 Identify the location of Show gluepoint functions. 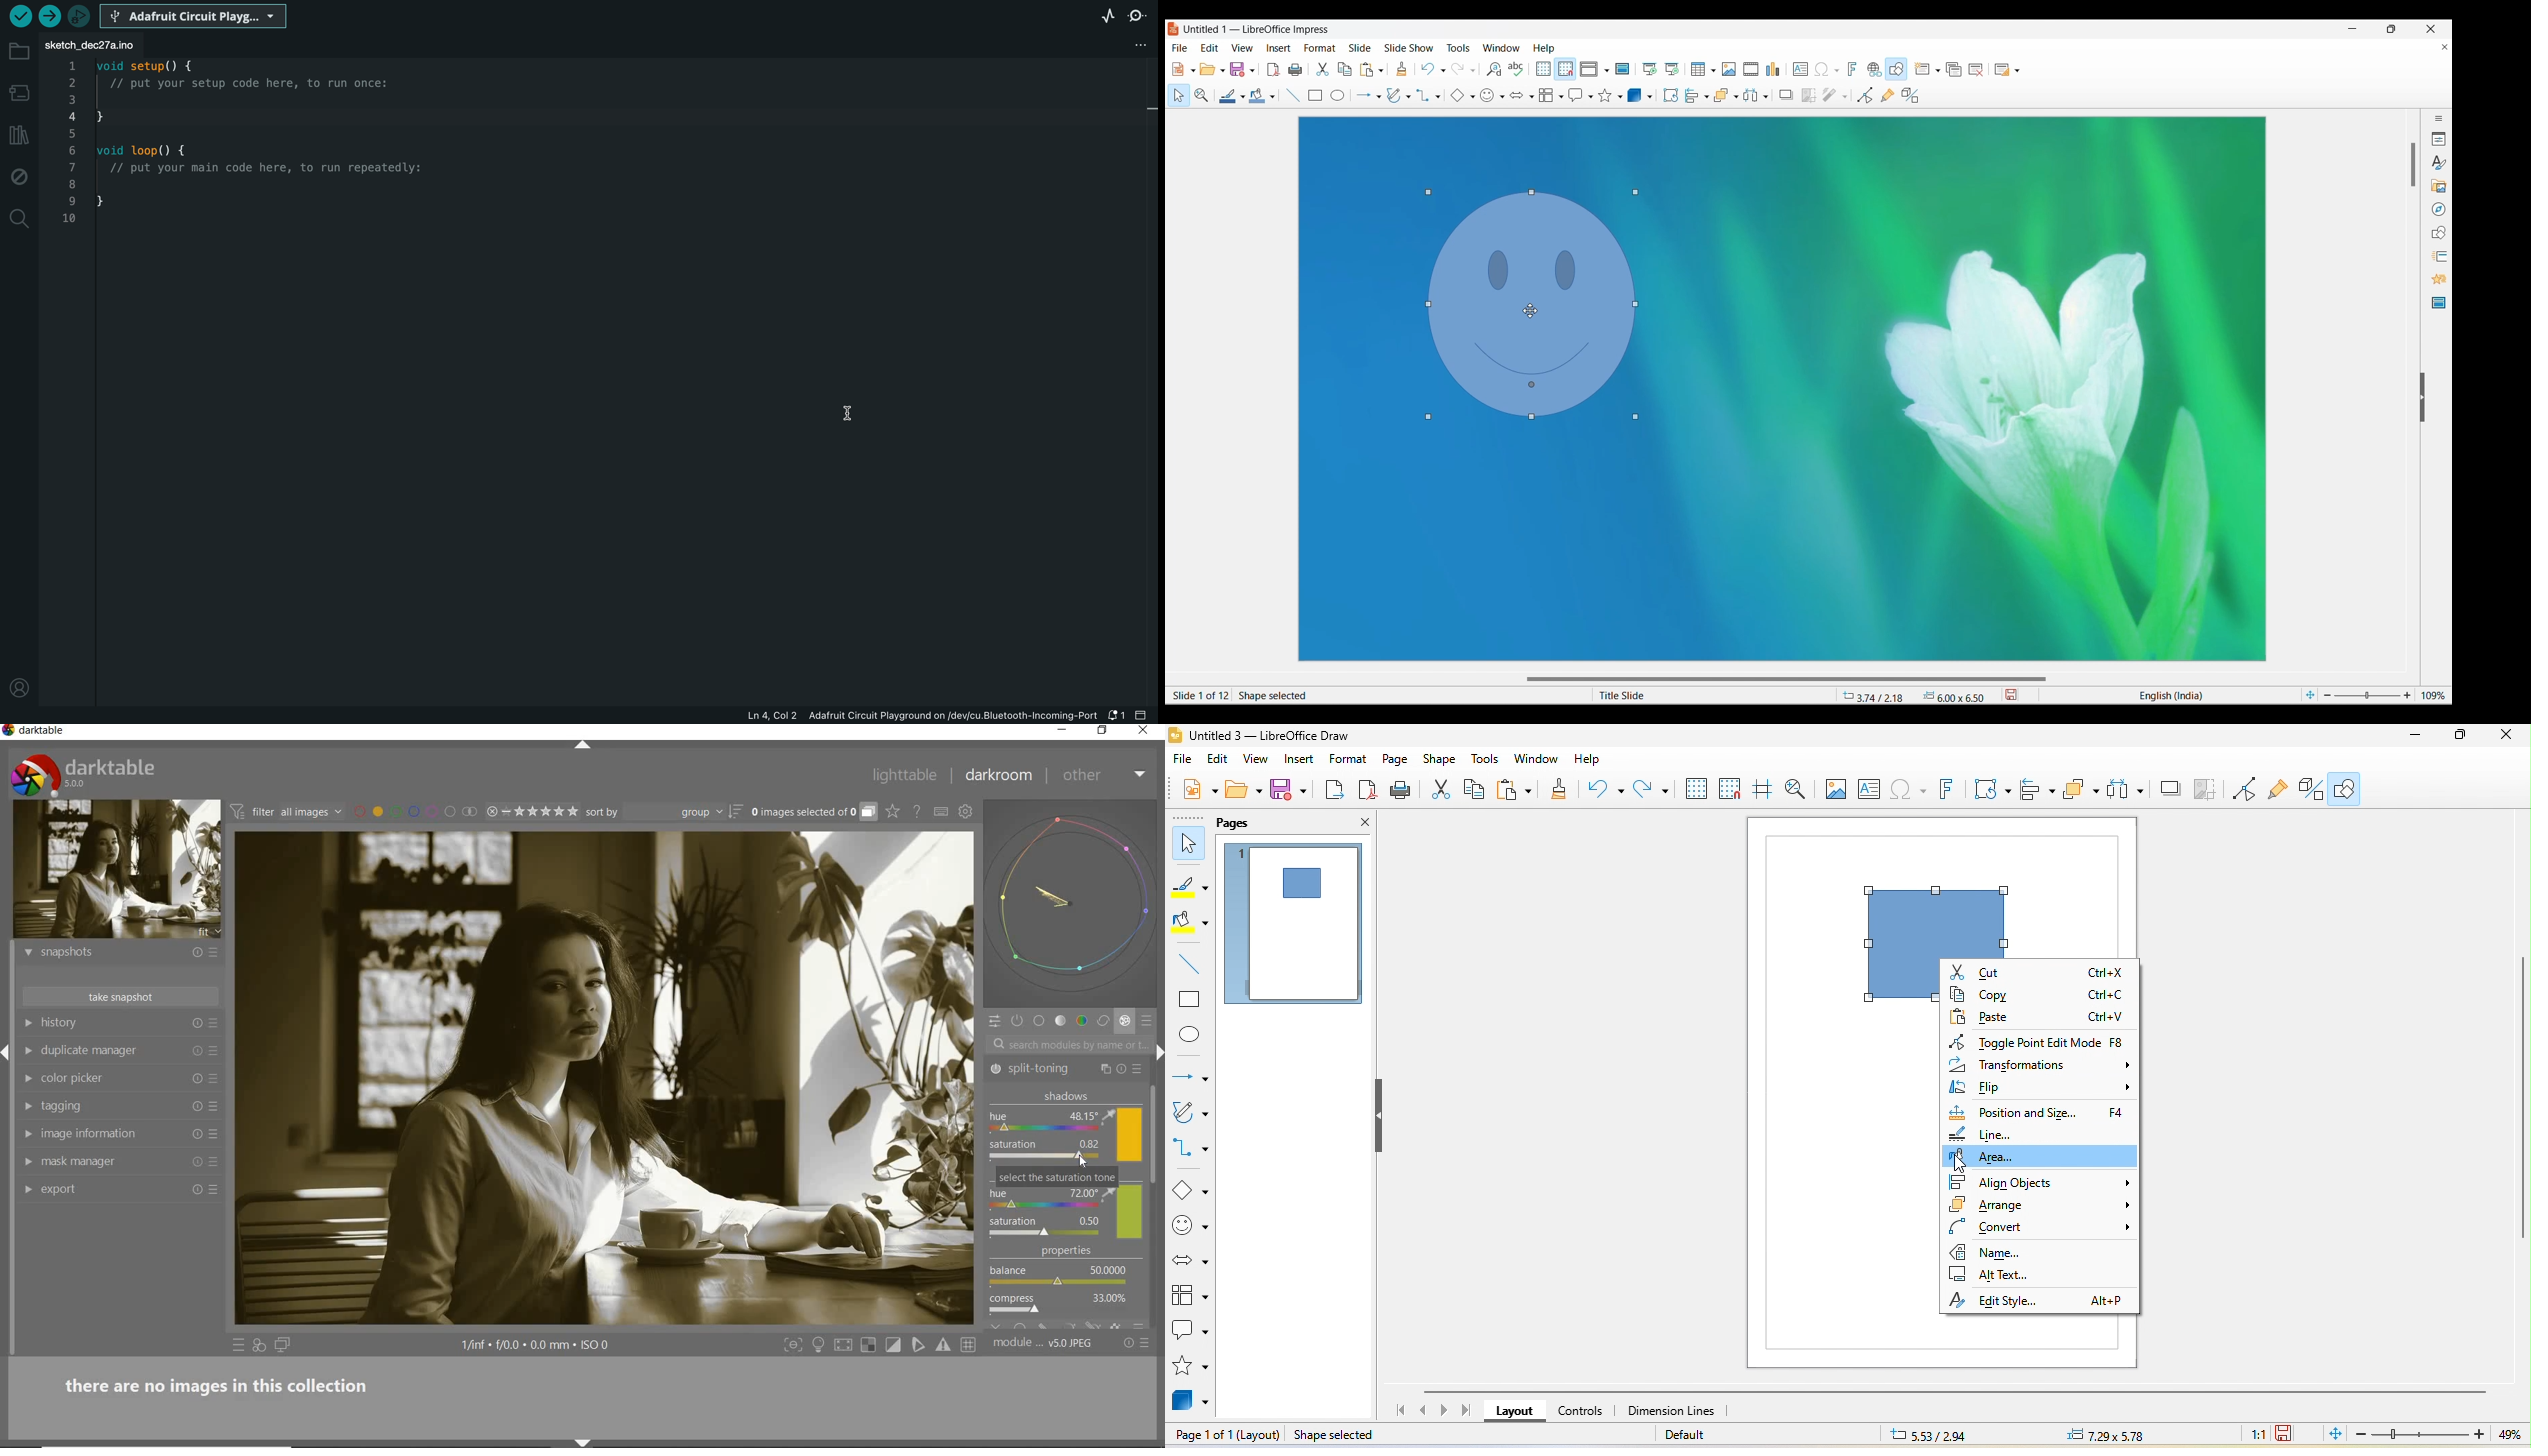
(1888, 95).